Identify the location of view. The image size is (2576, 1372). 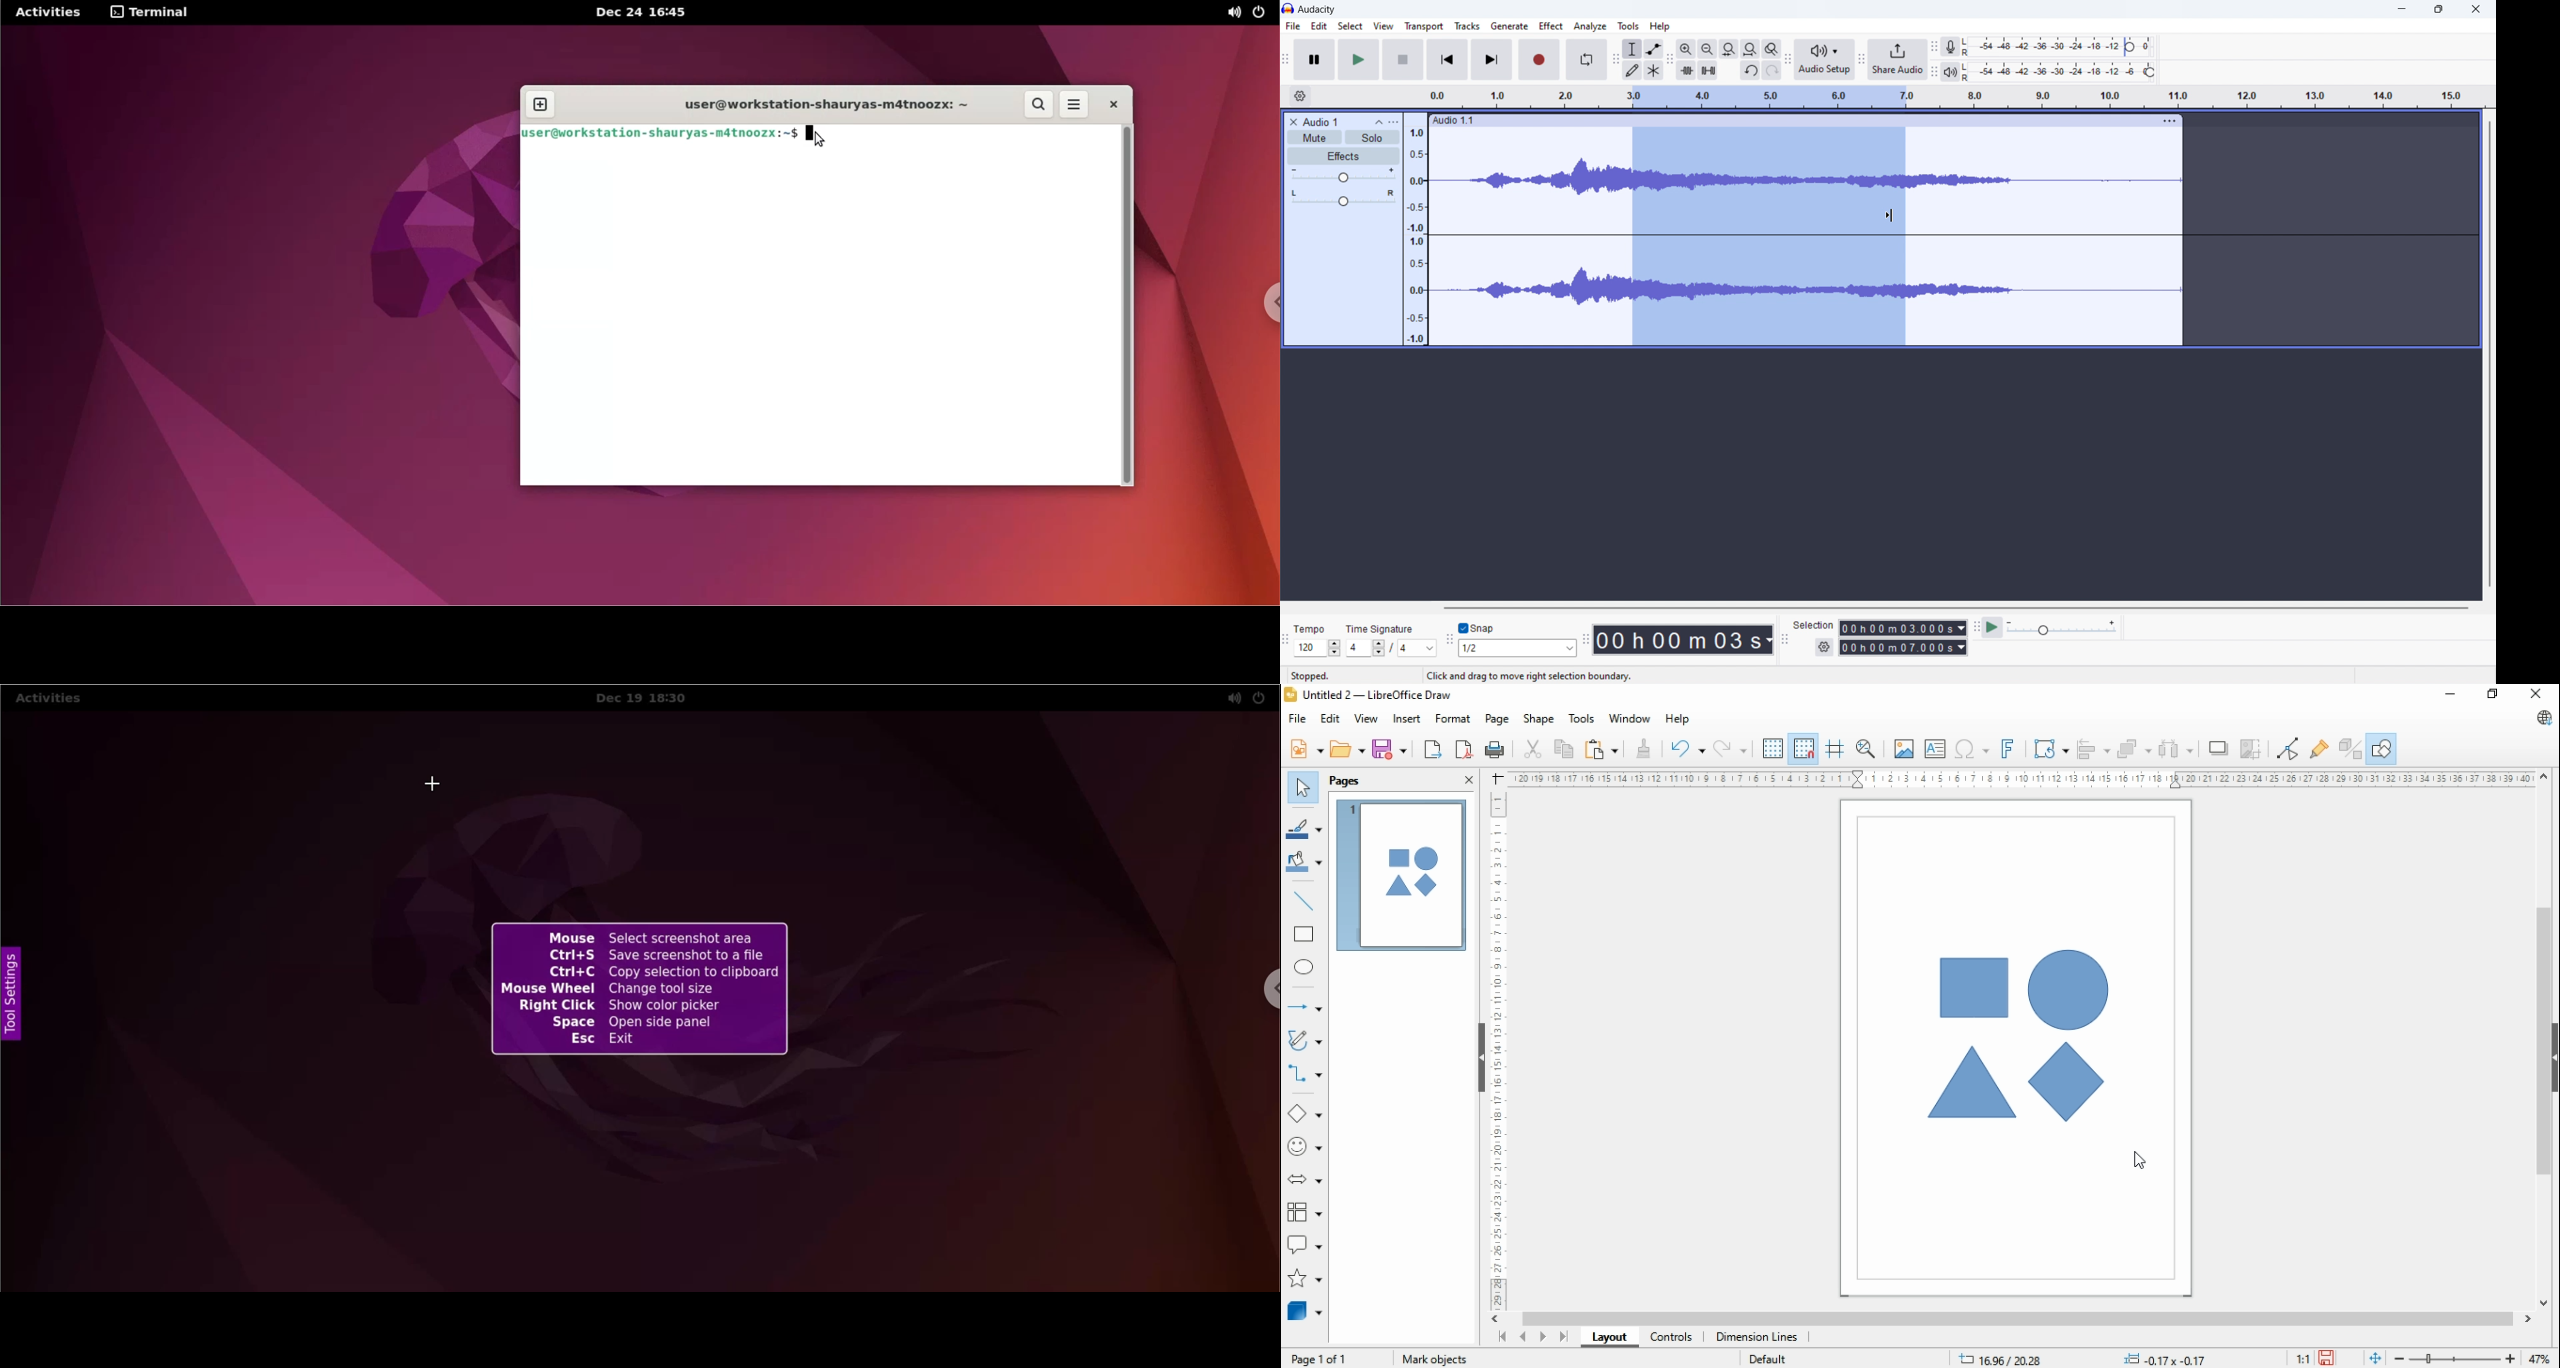
(1383, 26).